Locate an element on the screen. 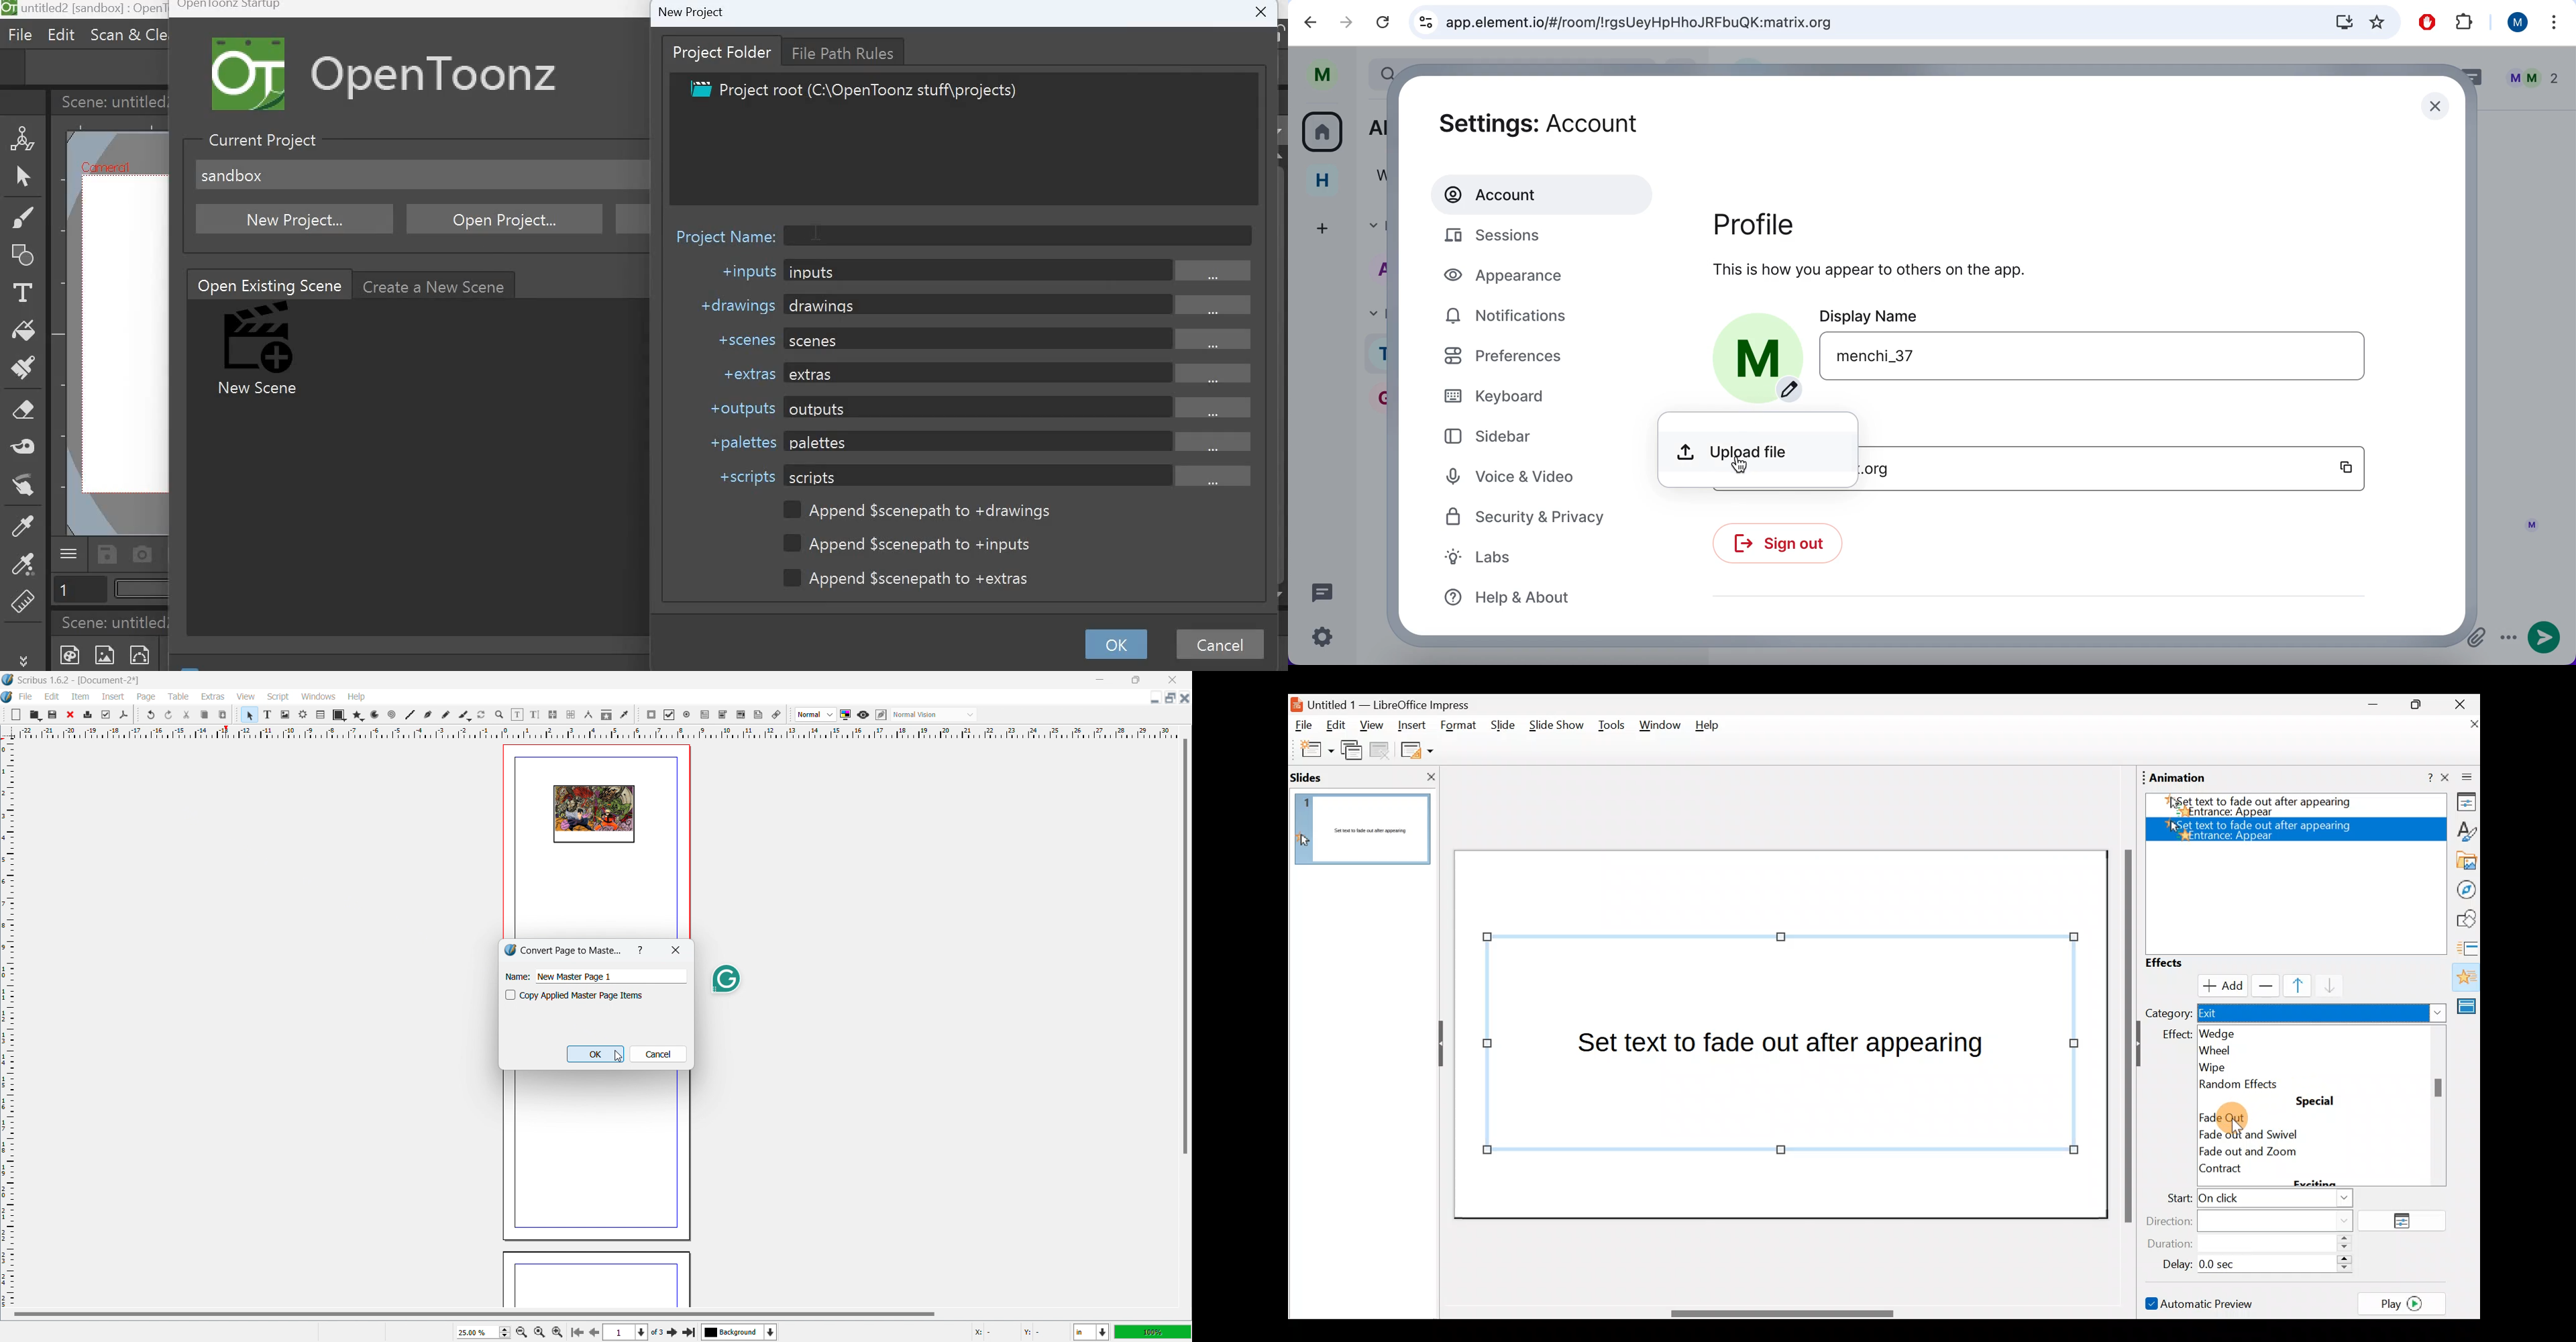 The height and width of the screenshot is (1344, 2576). account is located at coordinates (1545, 193).